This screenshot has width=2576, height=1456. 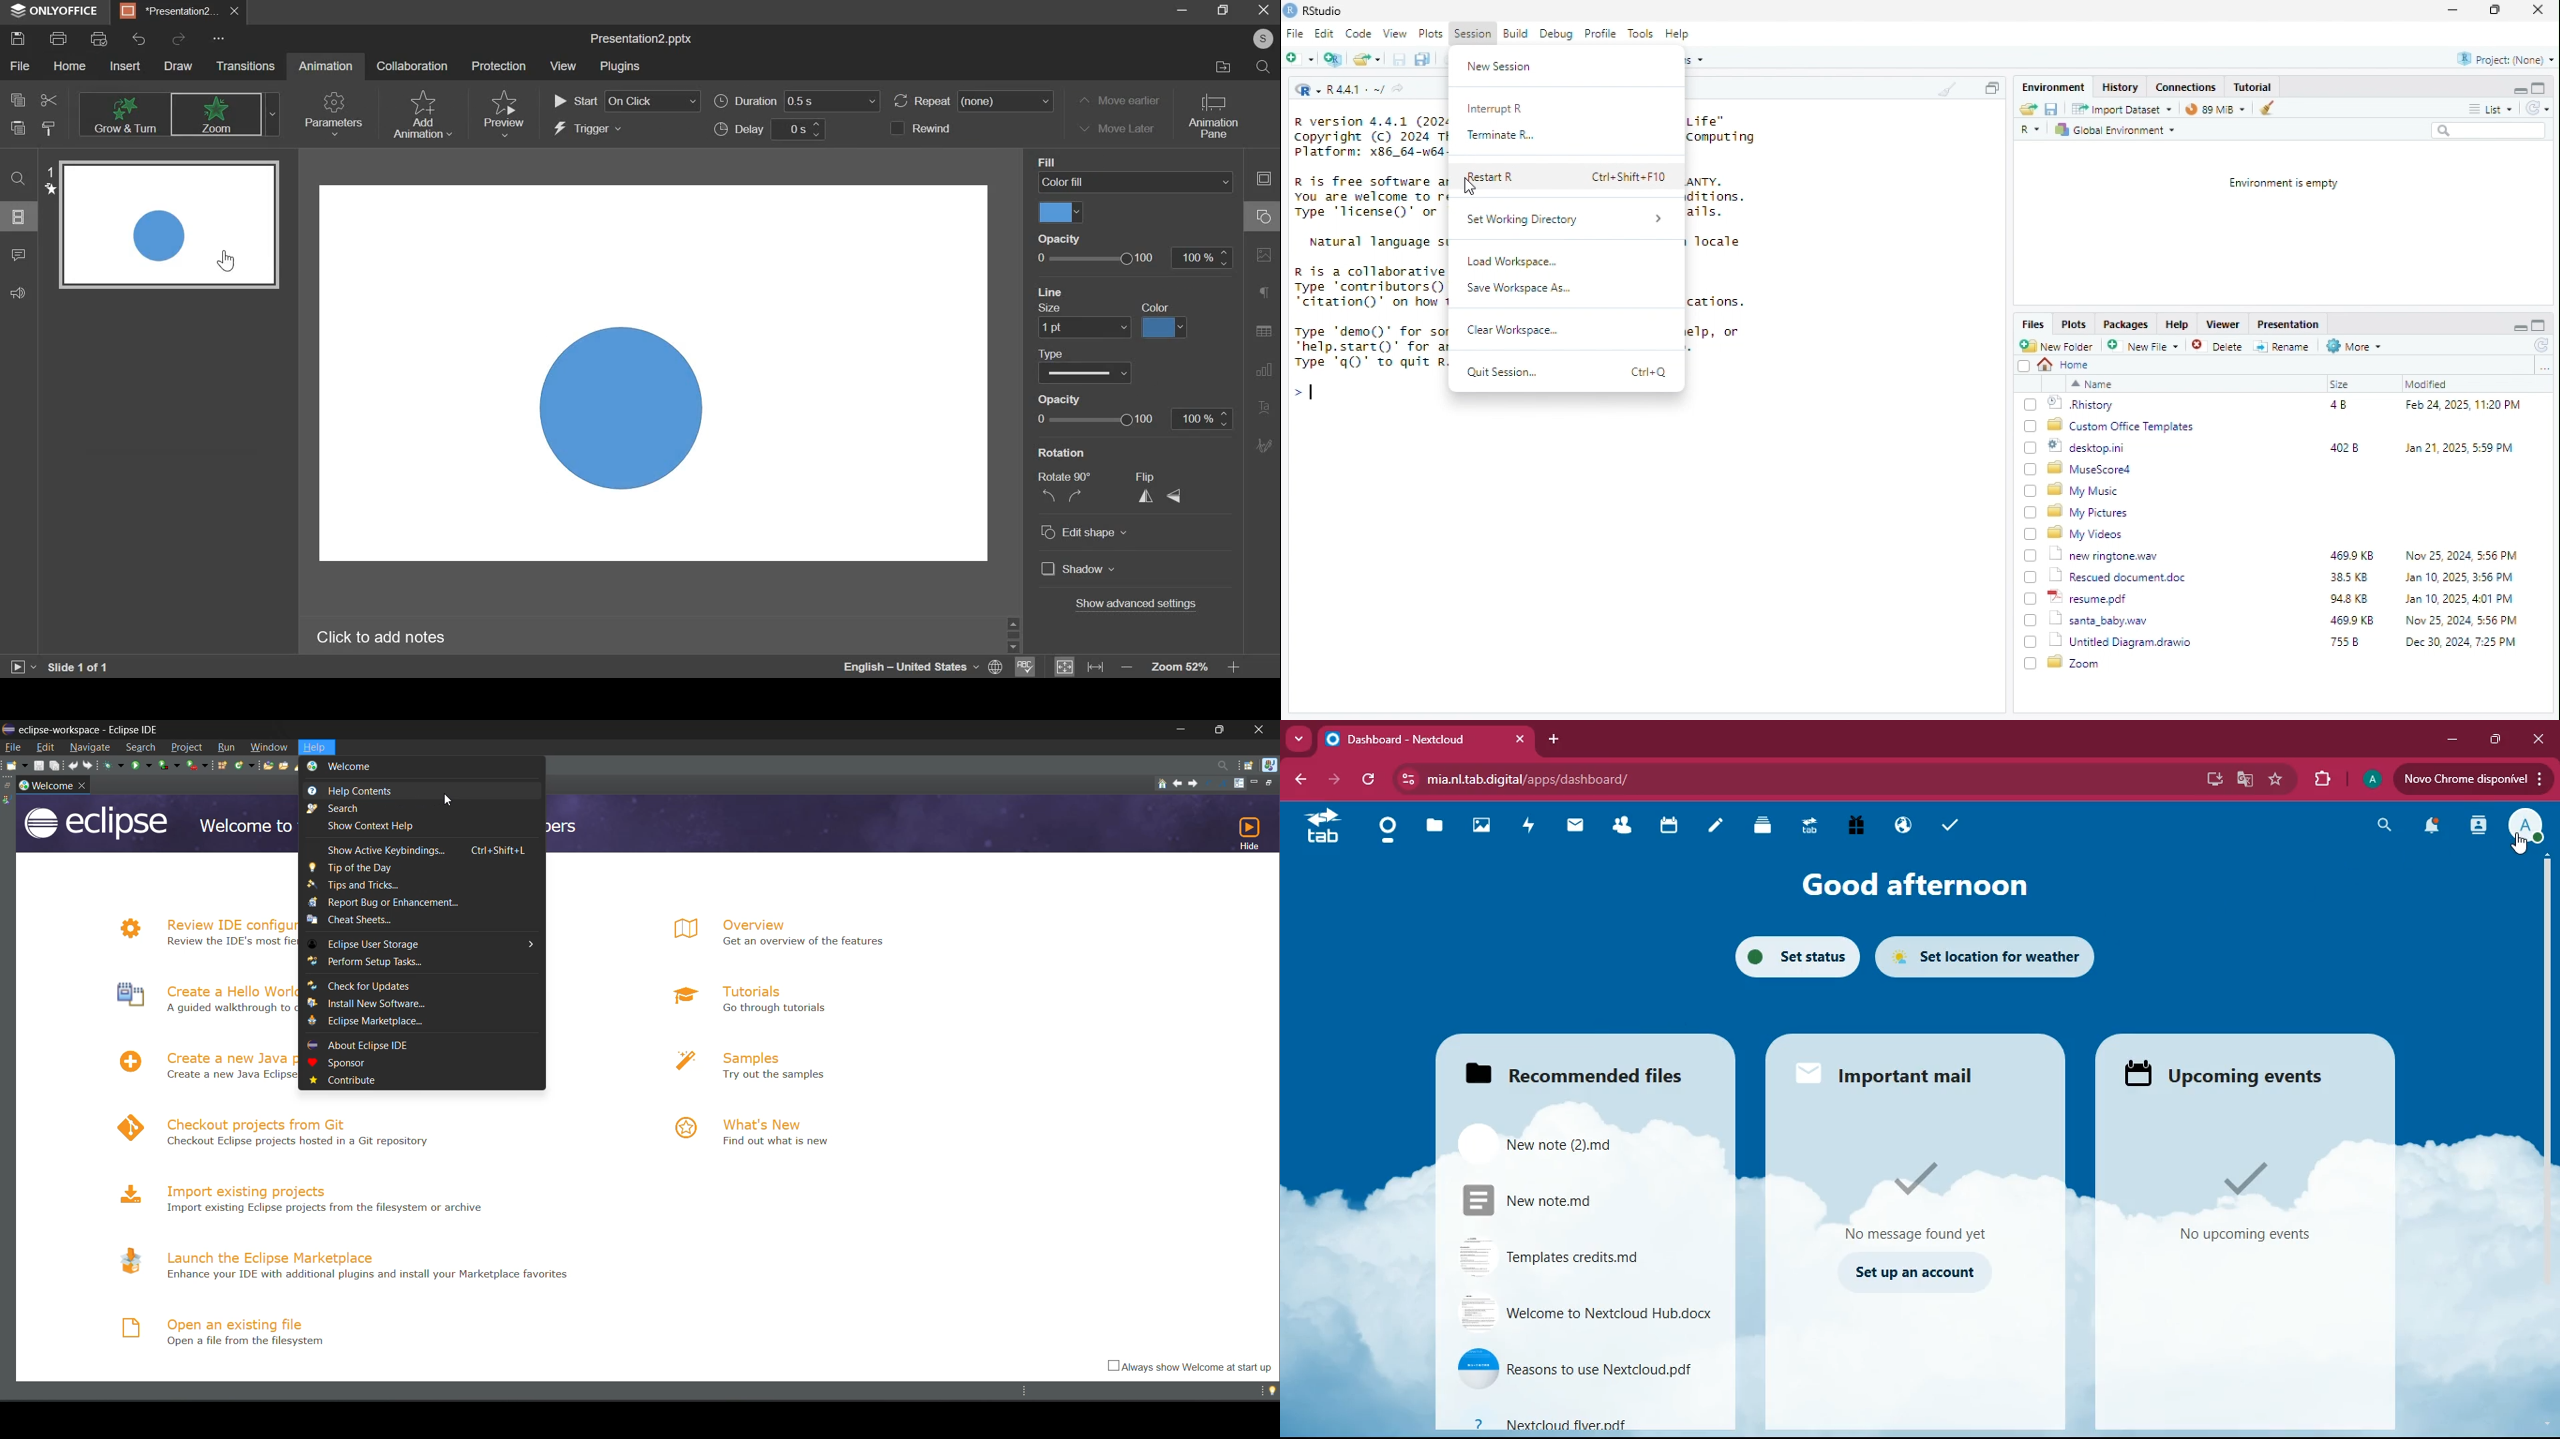 I want to click on scroll bar, so click(x=2546, y=1019).